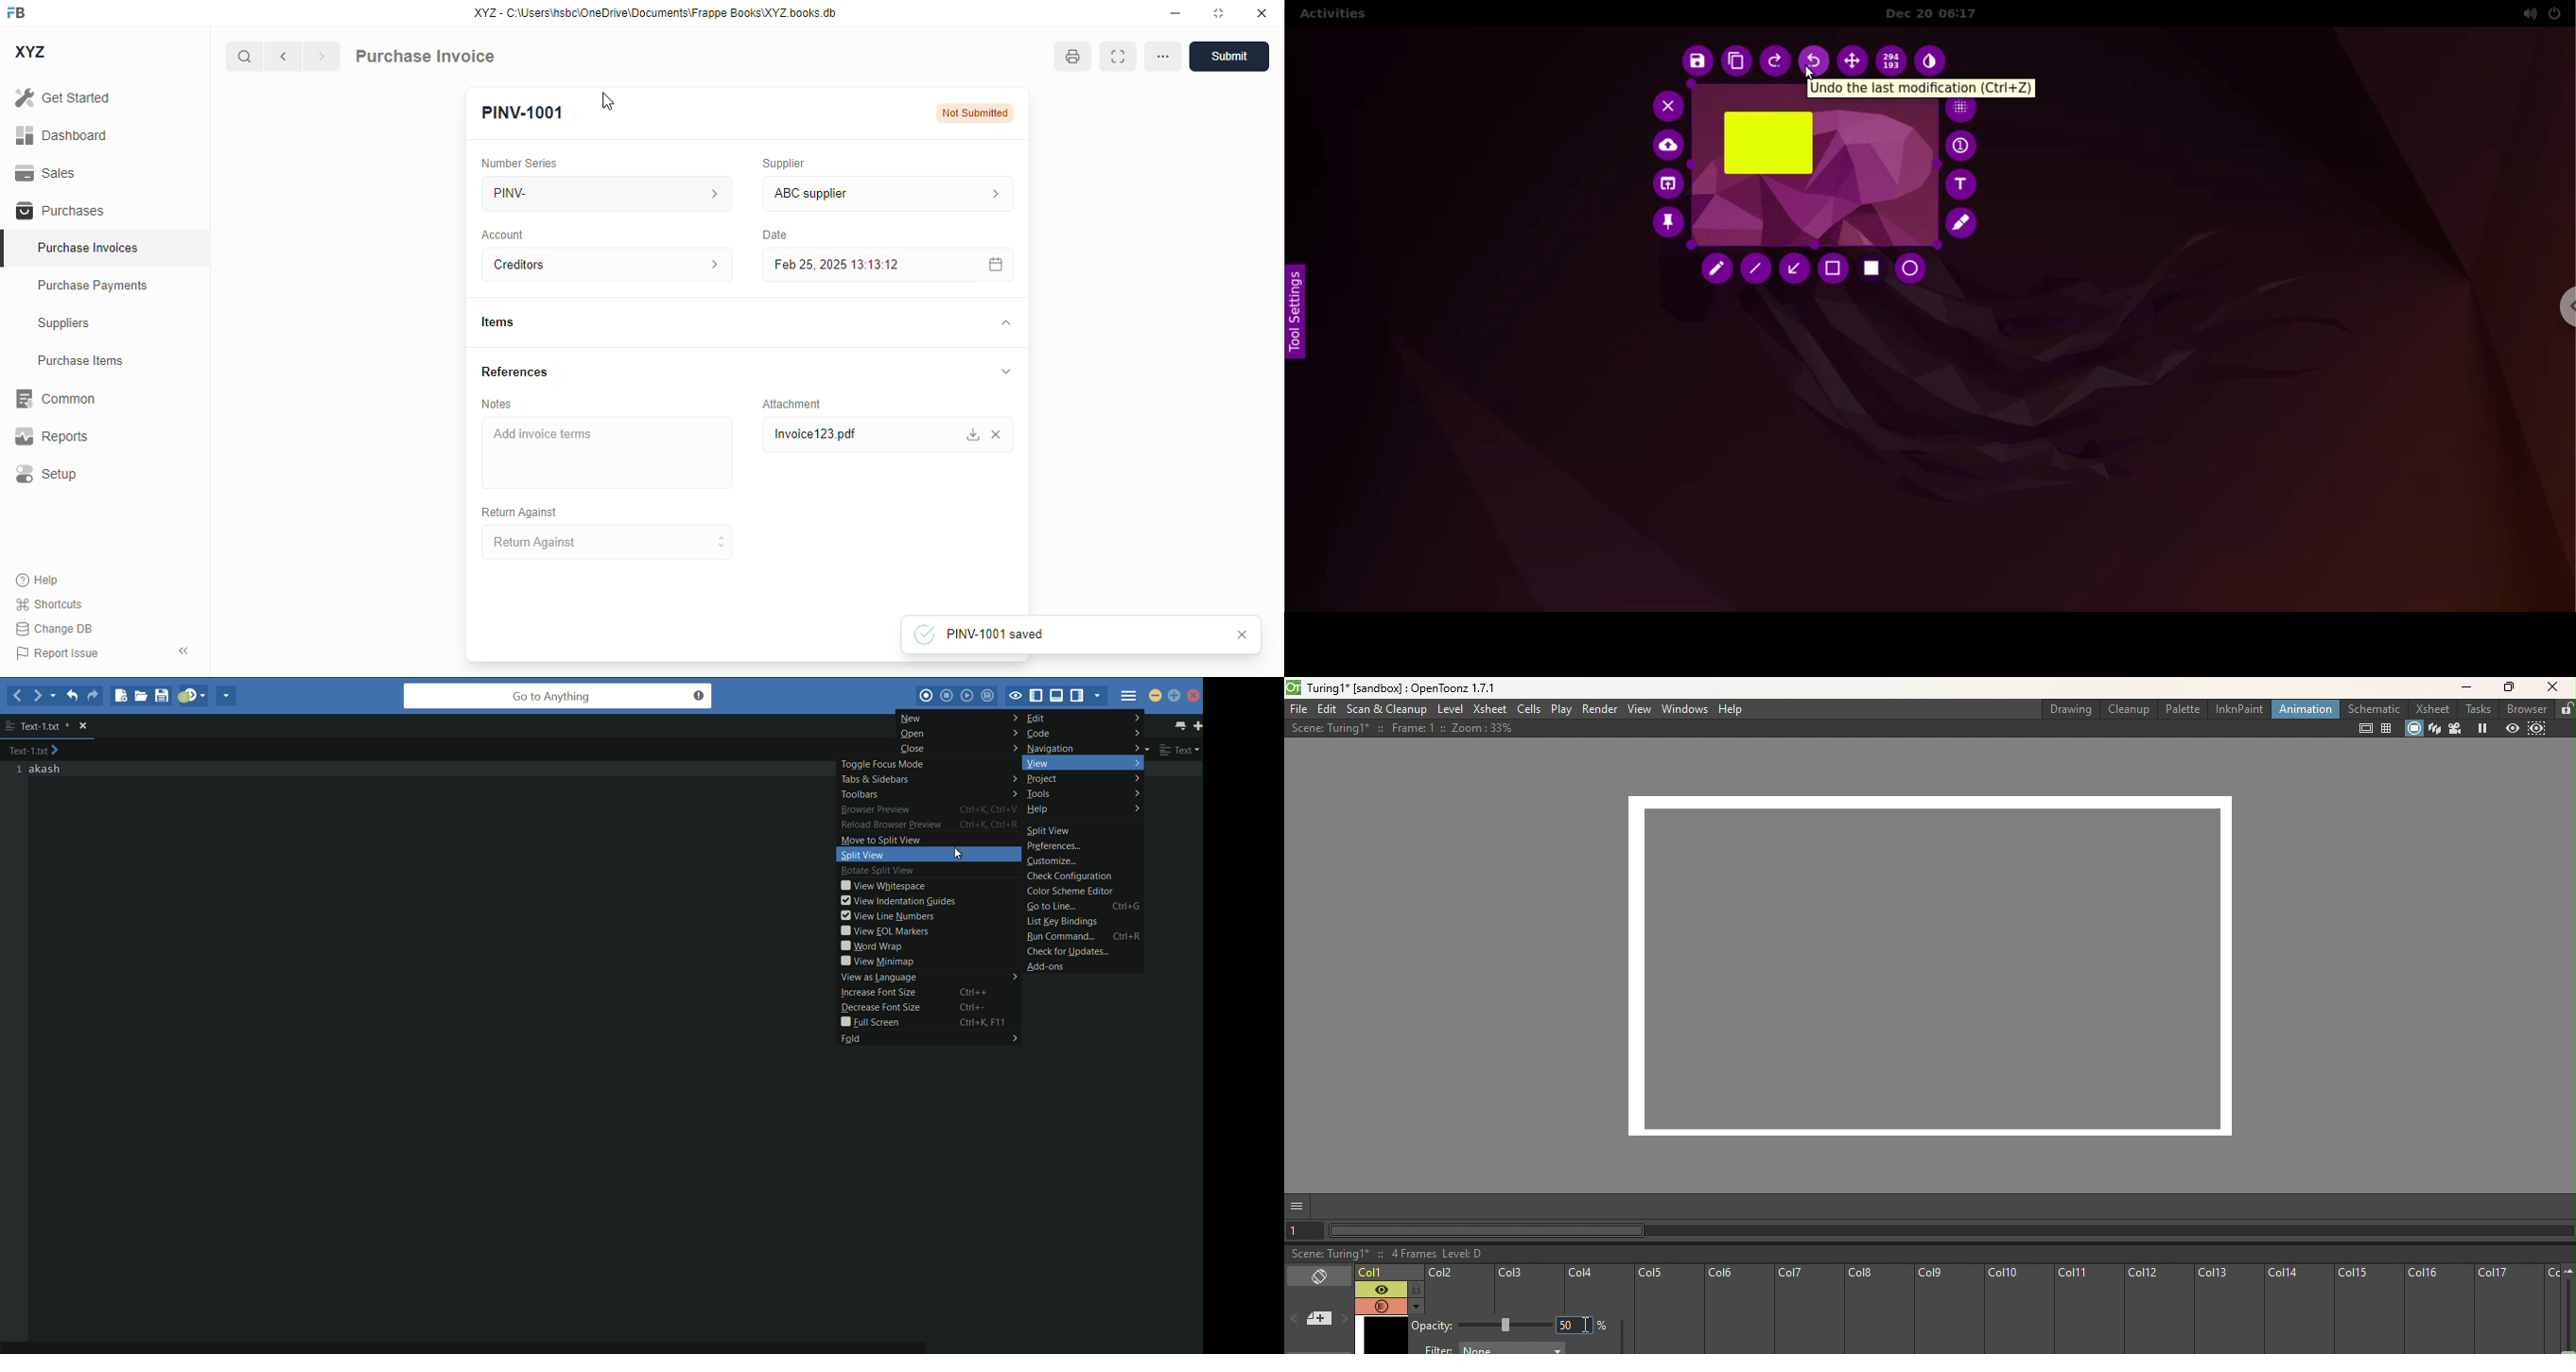 Image resolution: width=2576 pixels, height=1372 pixels. I want to click on attachment, so click(792, 403).